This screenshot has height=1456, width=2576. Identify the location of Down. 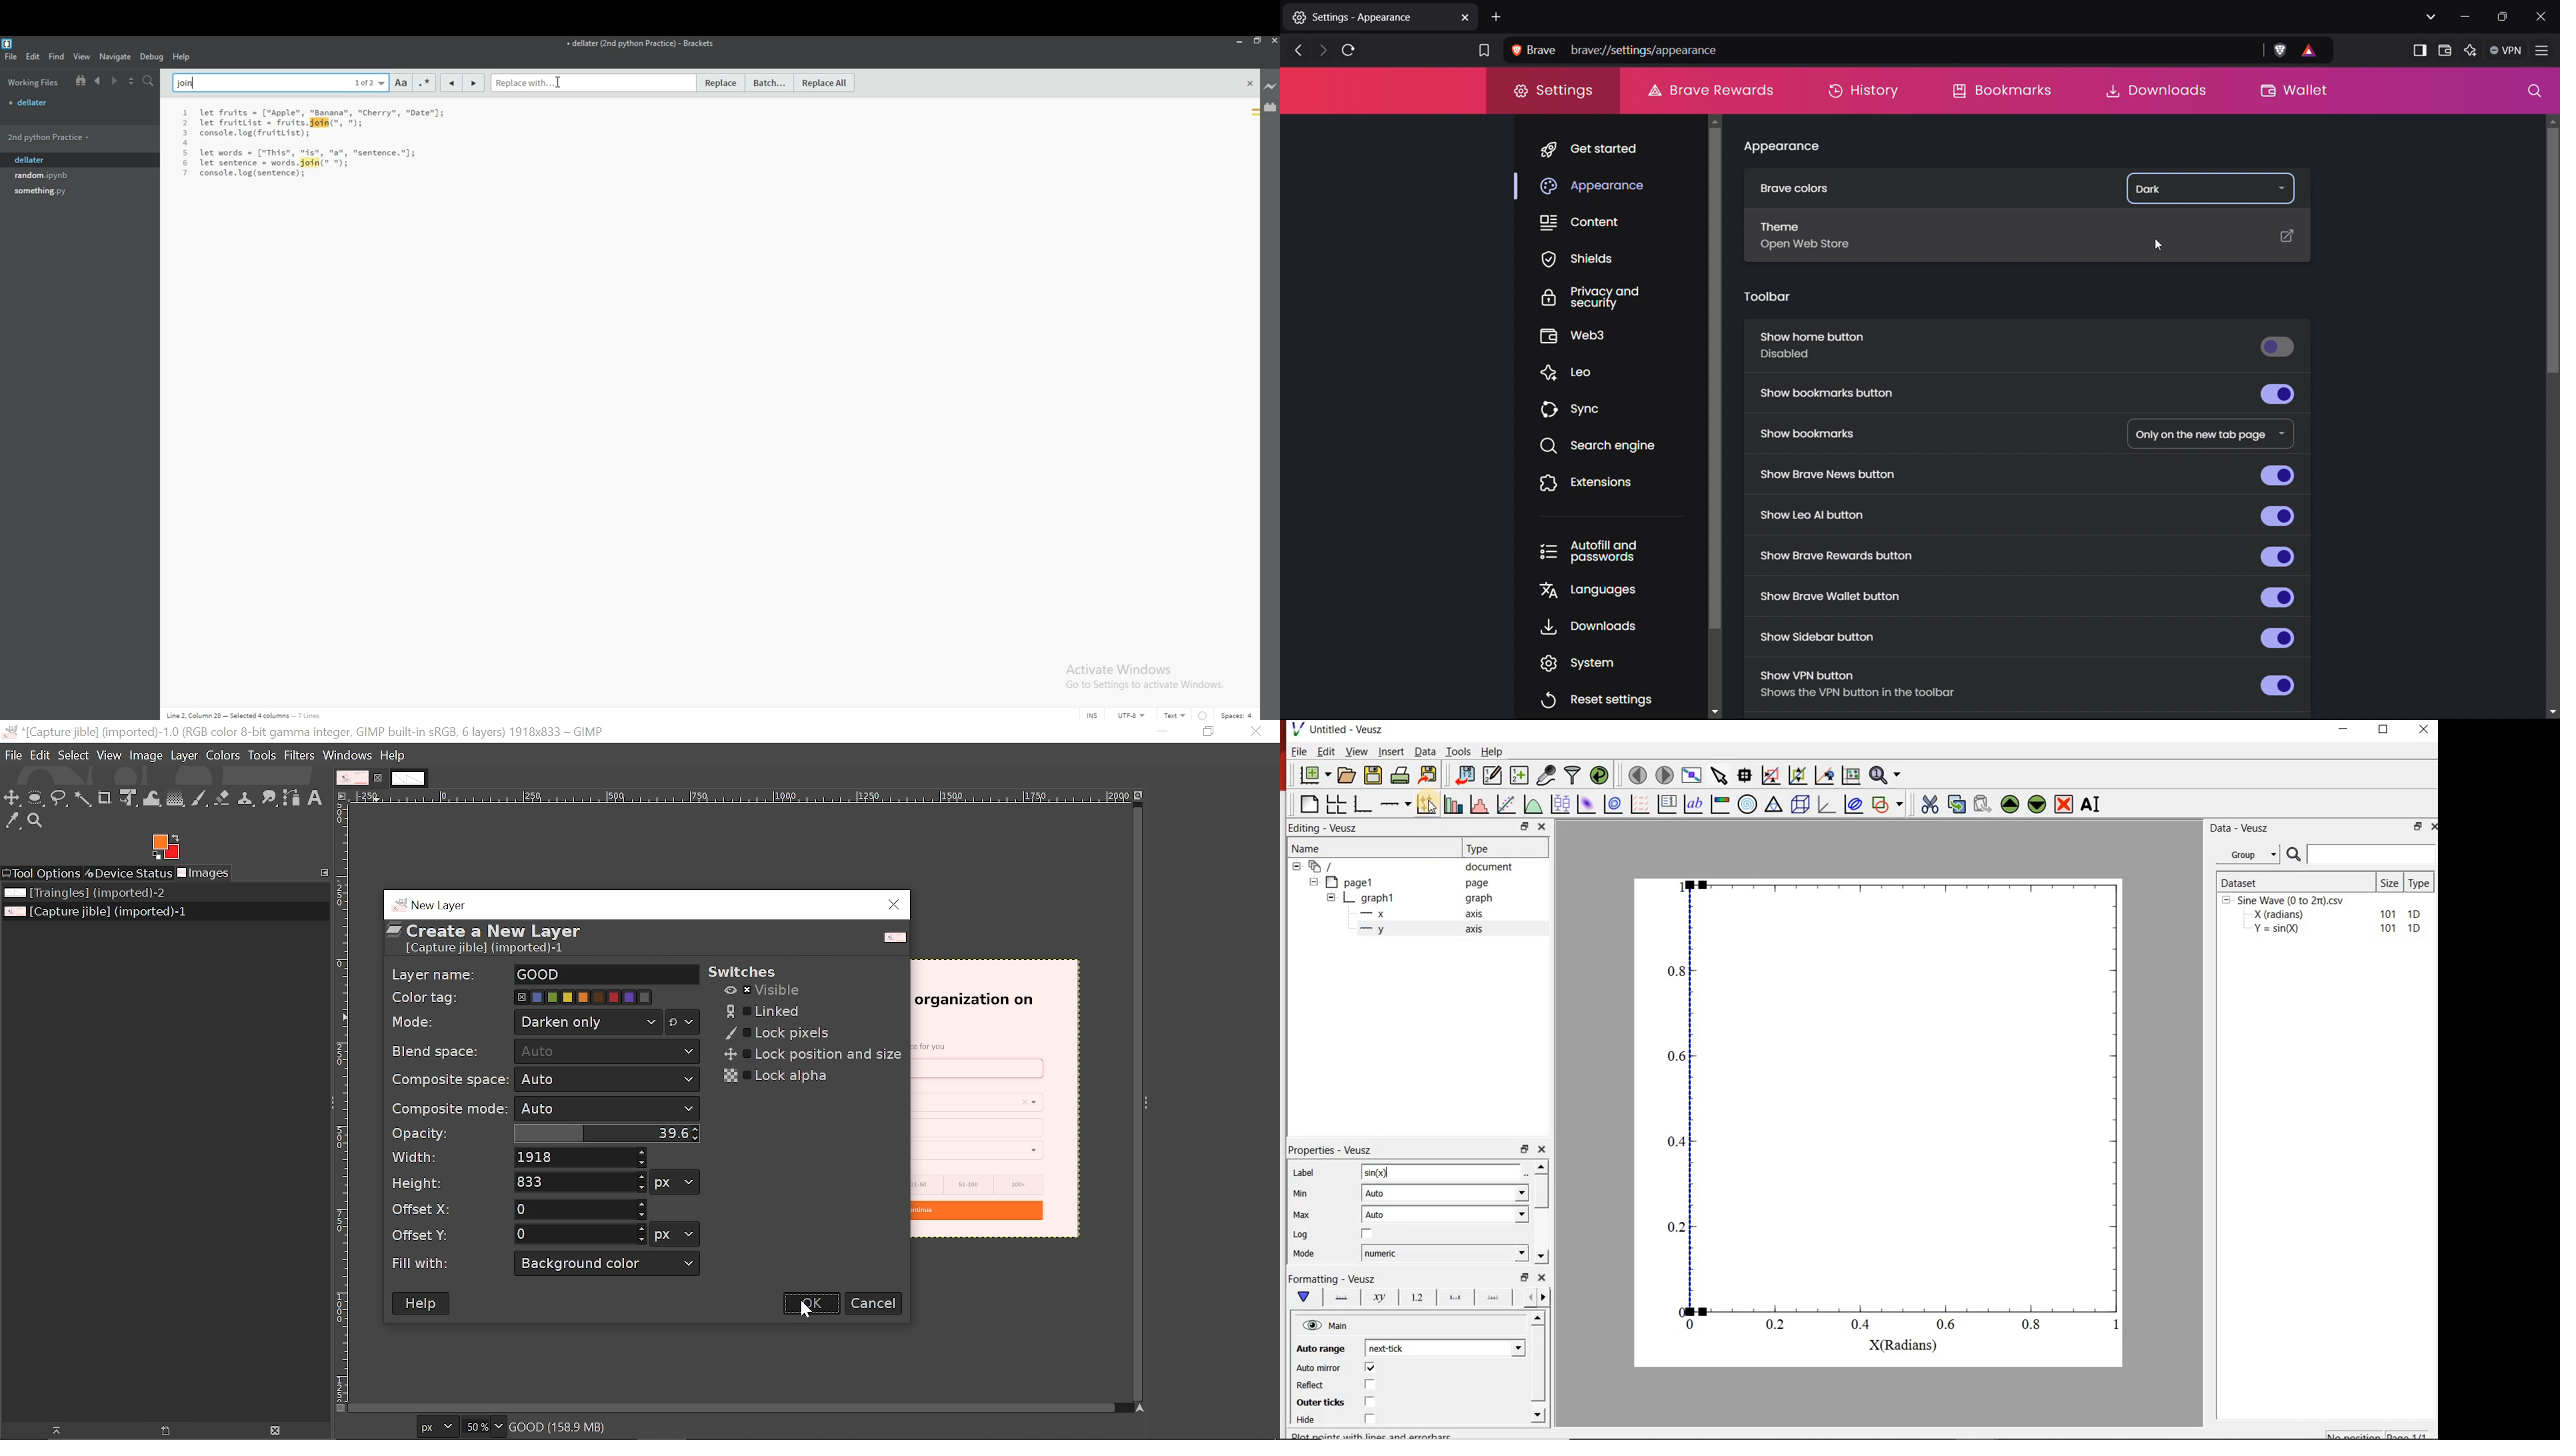
(1541, 1257).